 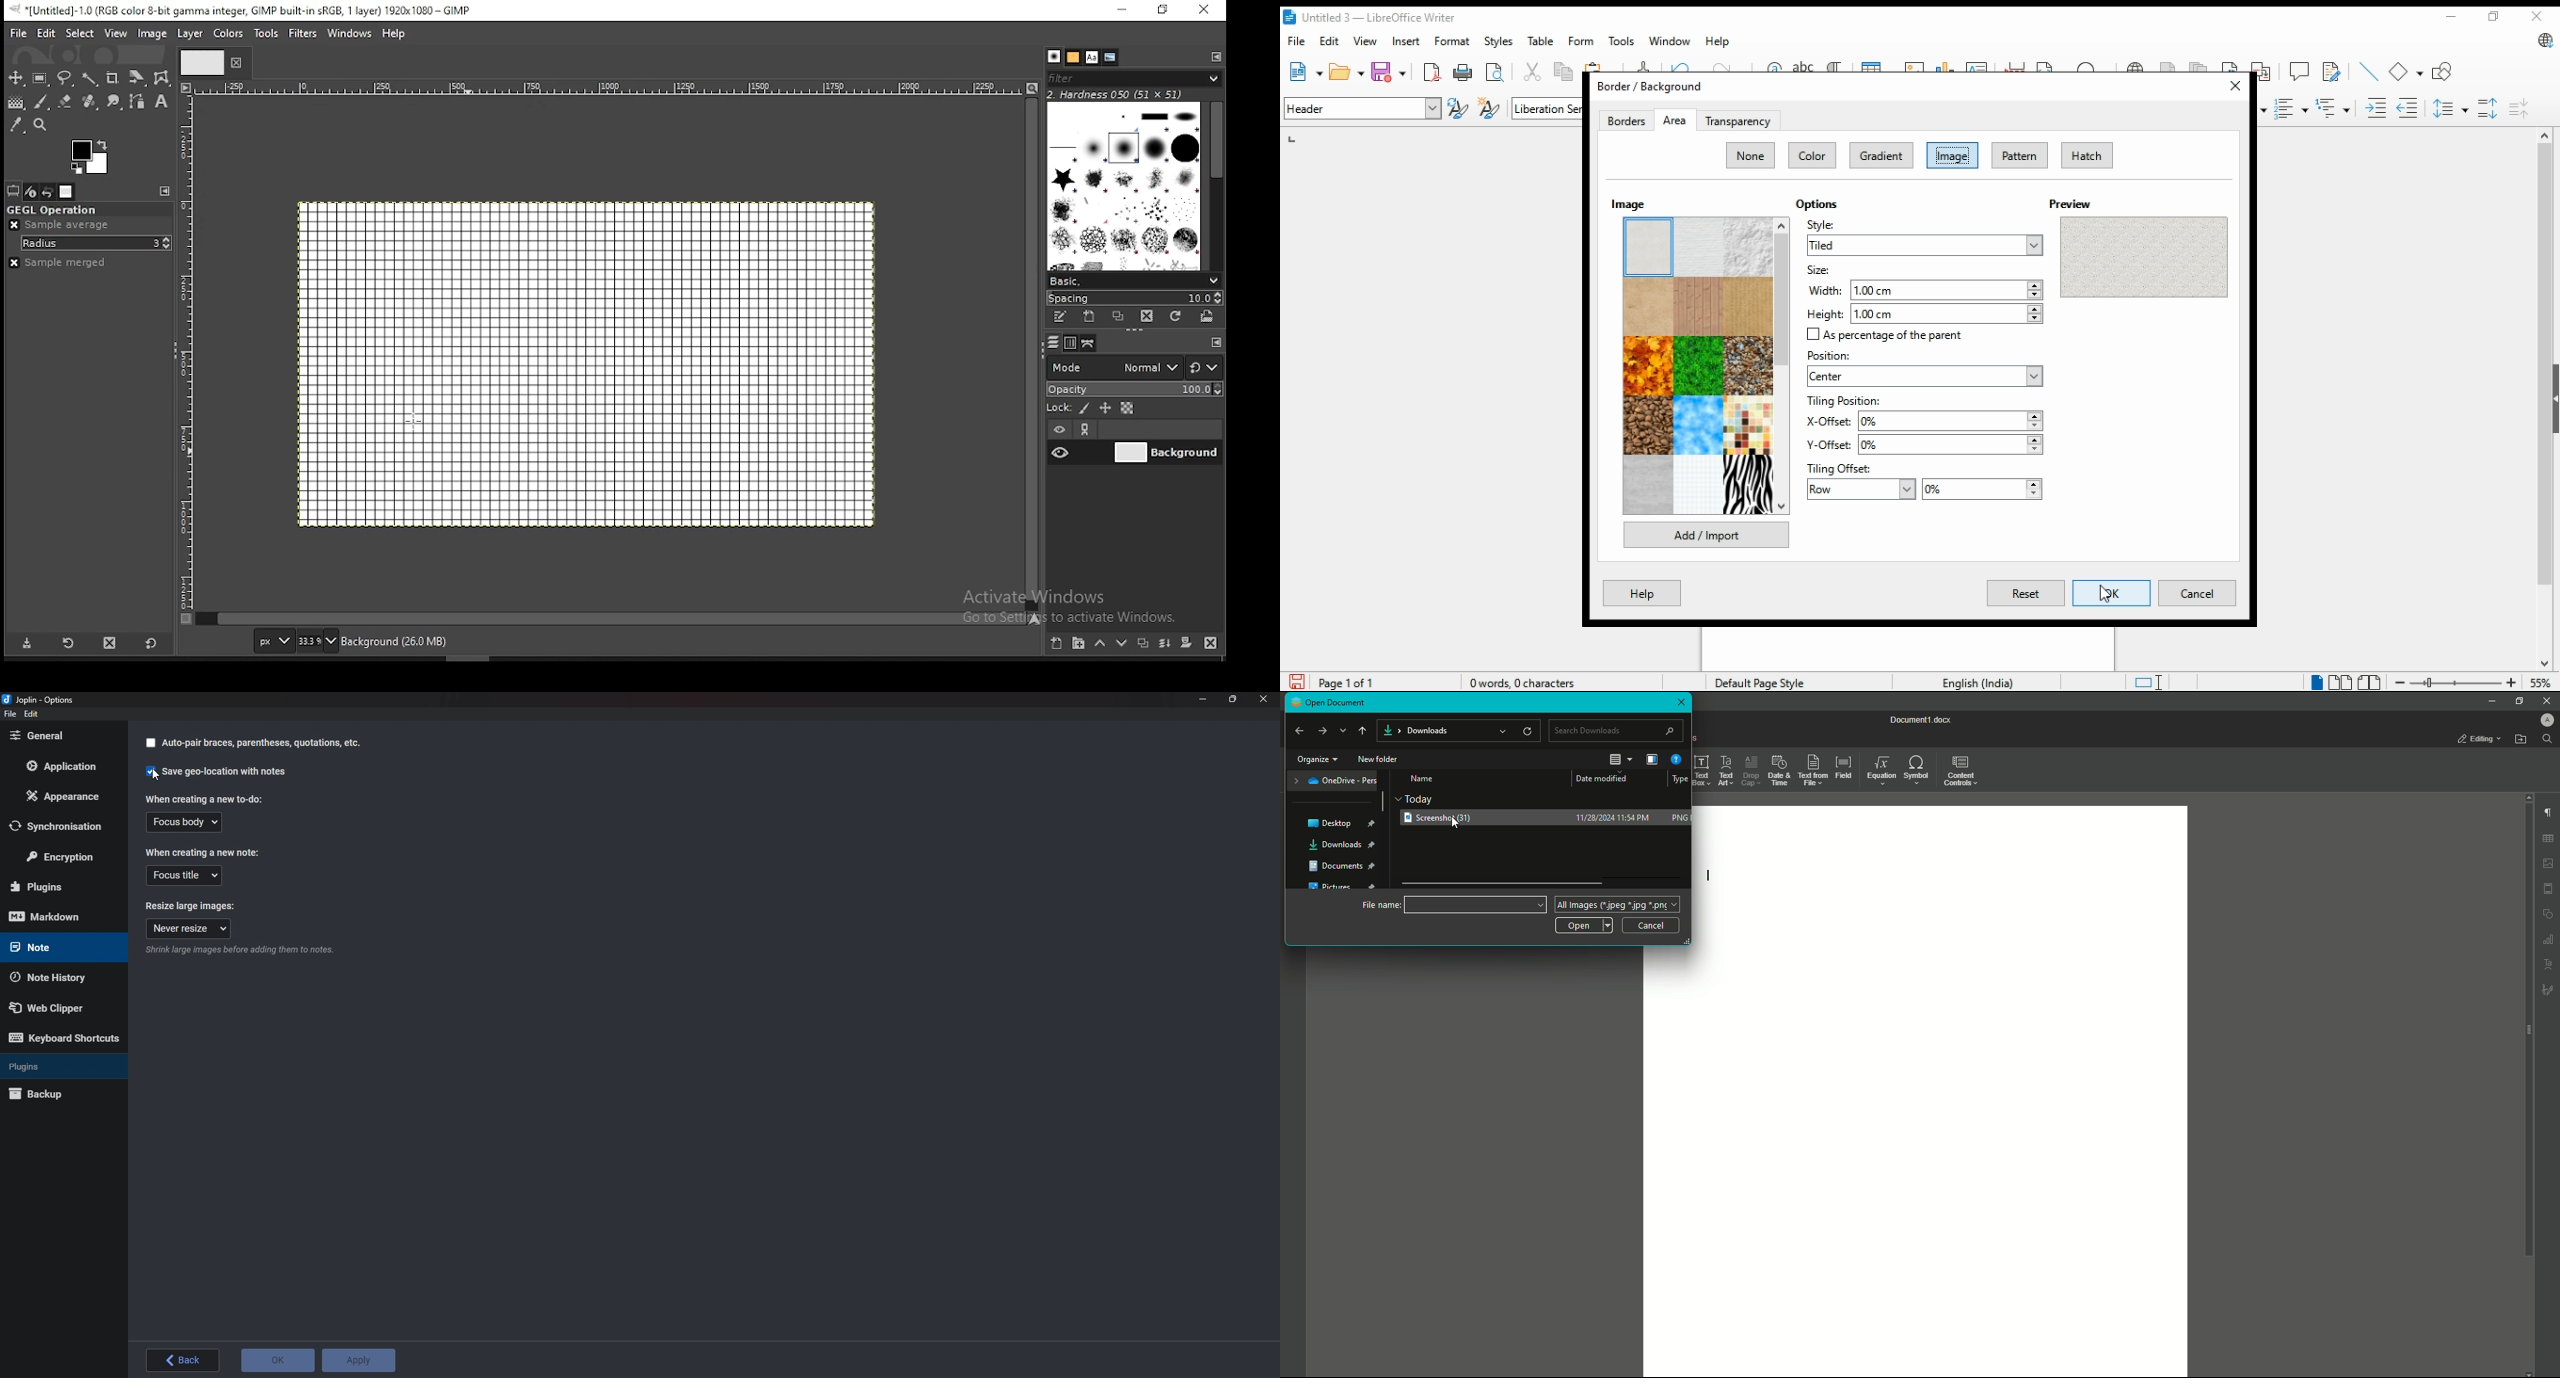 What do you see at coordinates (1342, 887) in the screenshot?
I see `Pictures` at bounding box center [1342, 887].